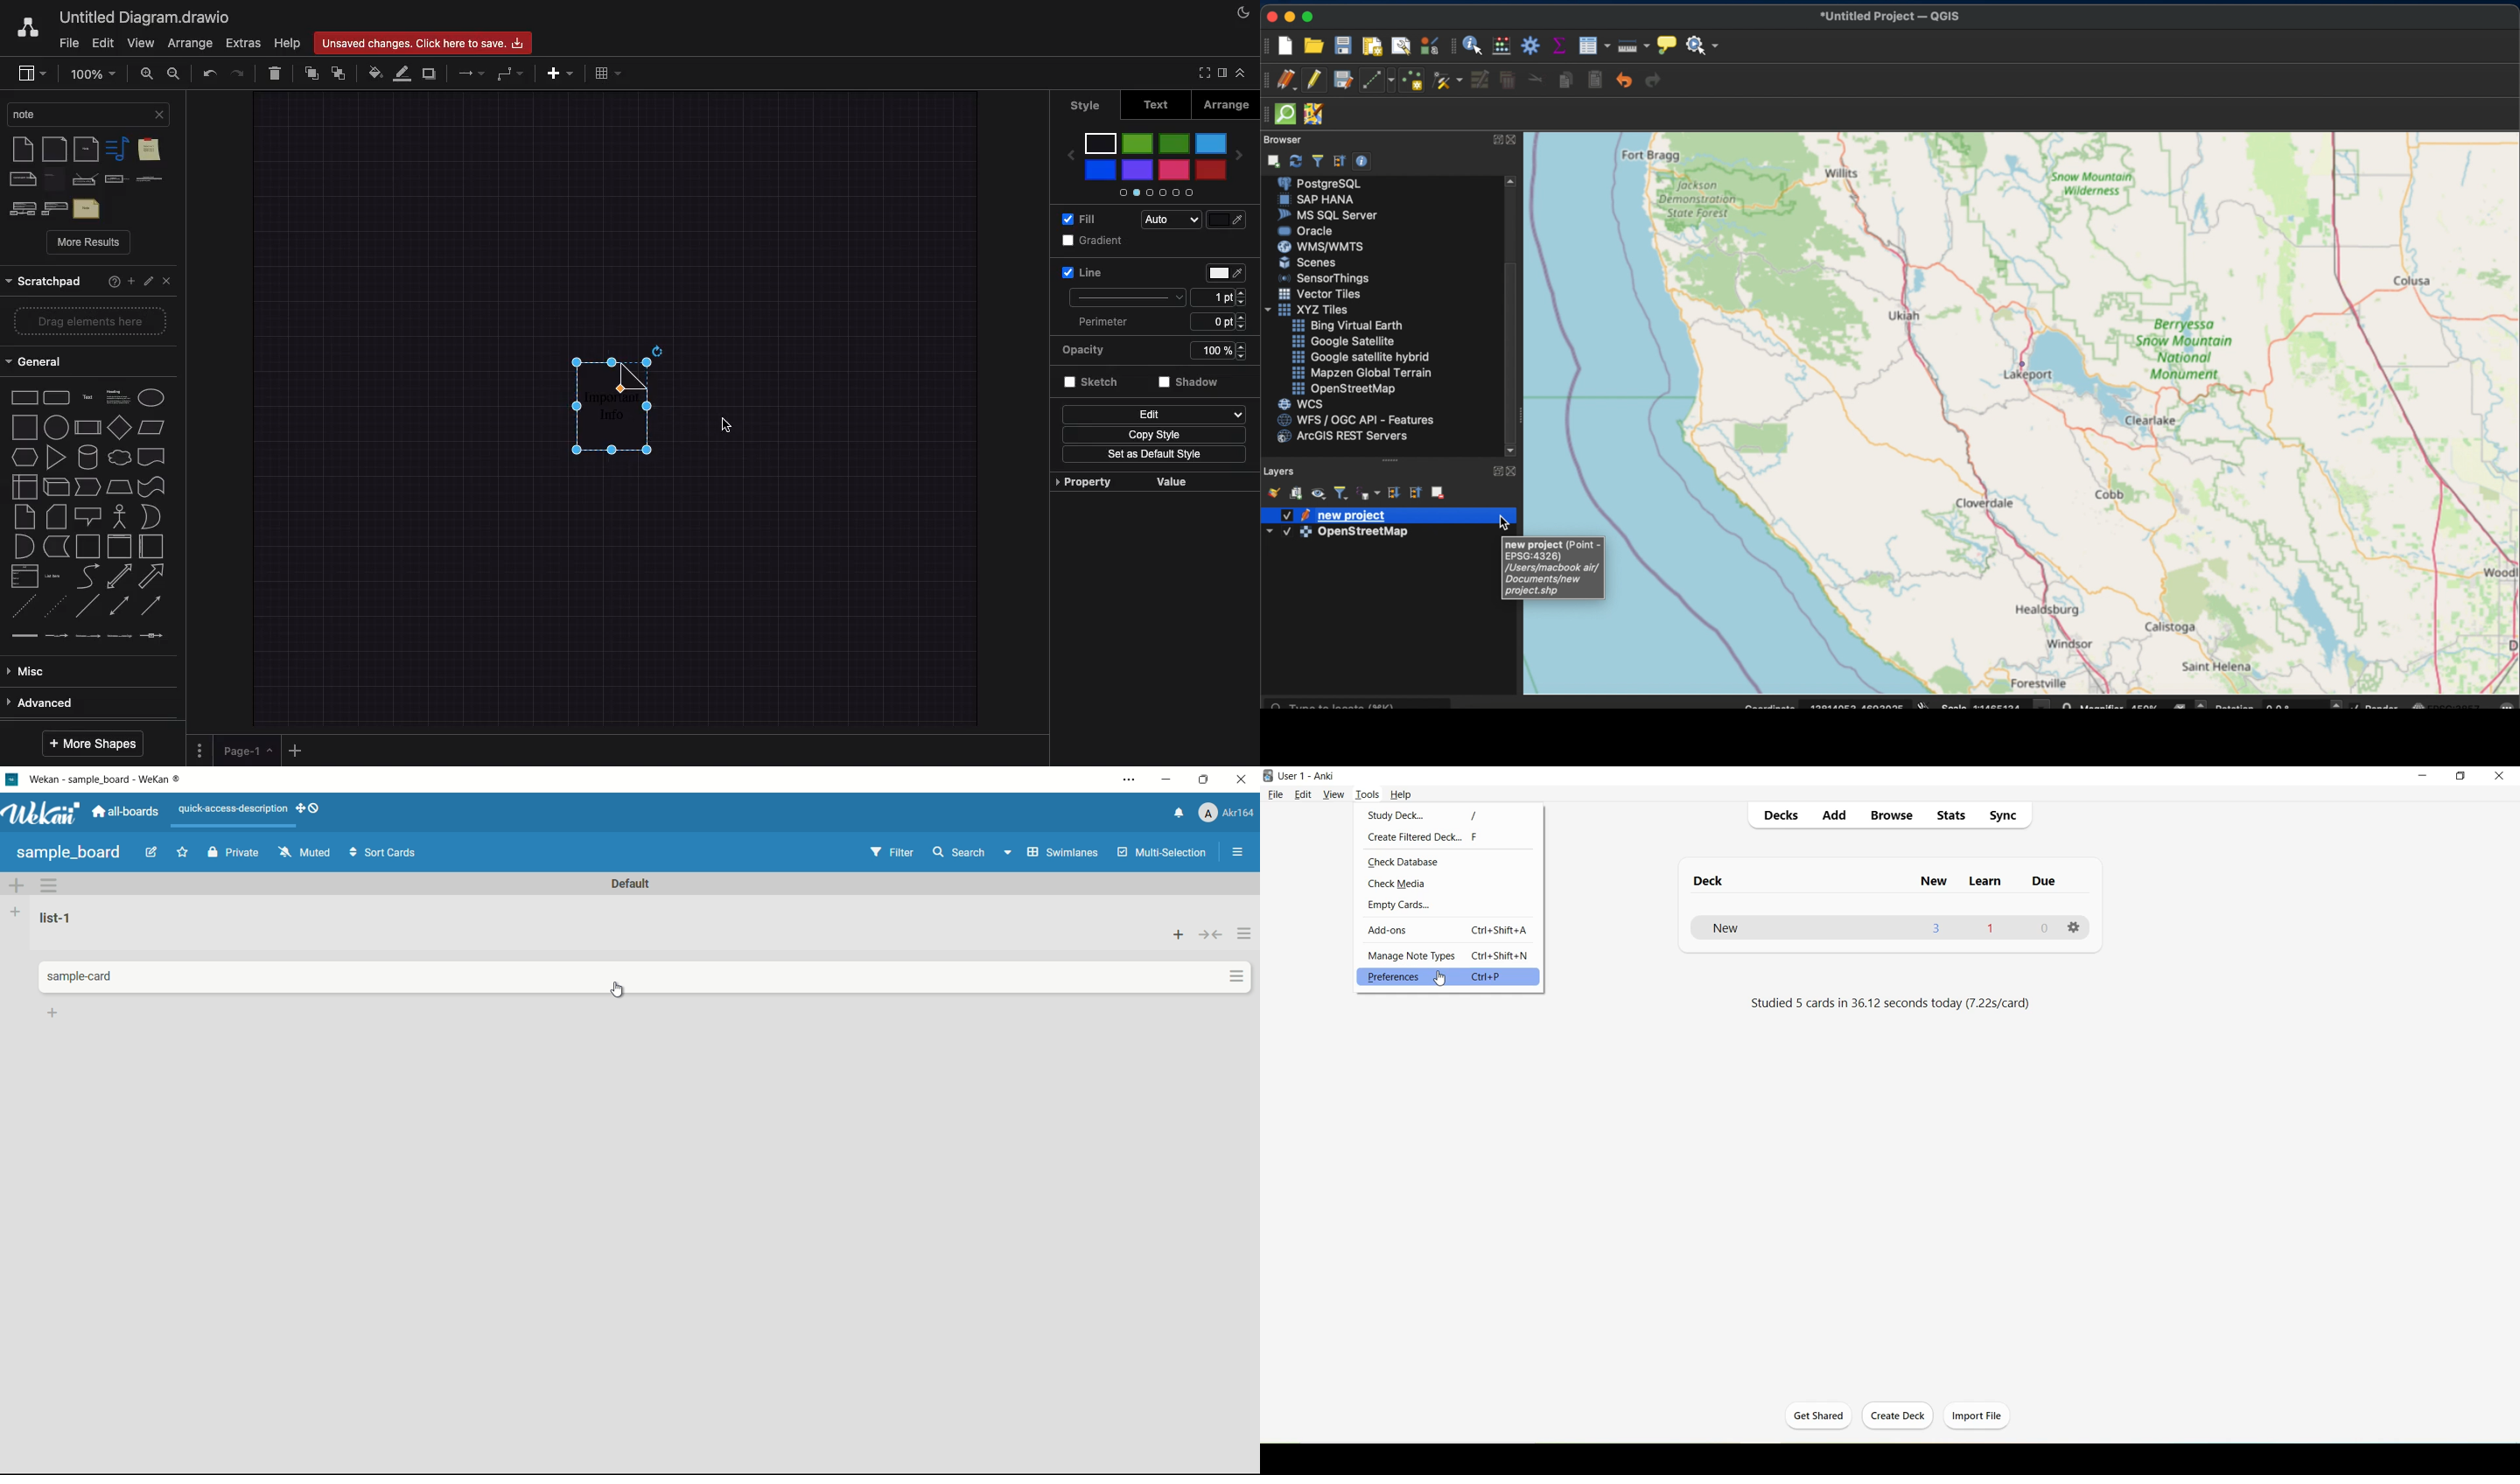  Describe the element at coordinates (1597, 80) in the screenshot. I see `paste features` at that location.